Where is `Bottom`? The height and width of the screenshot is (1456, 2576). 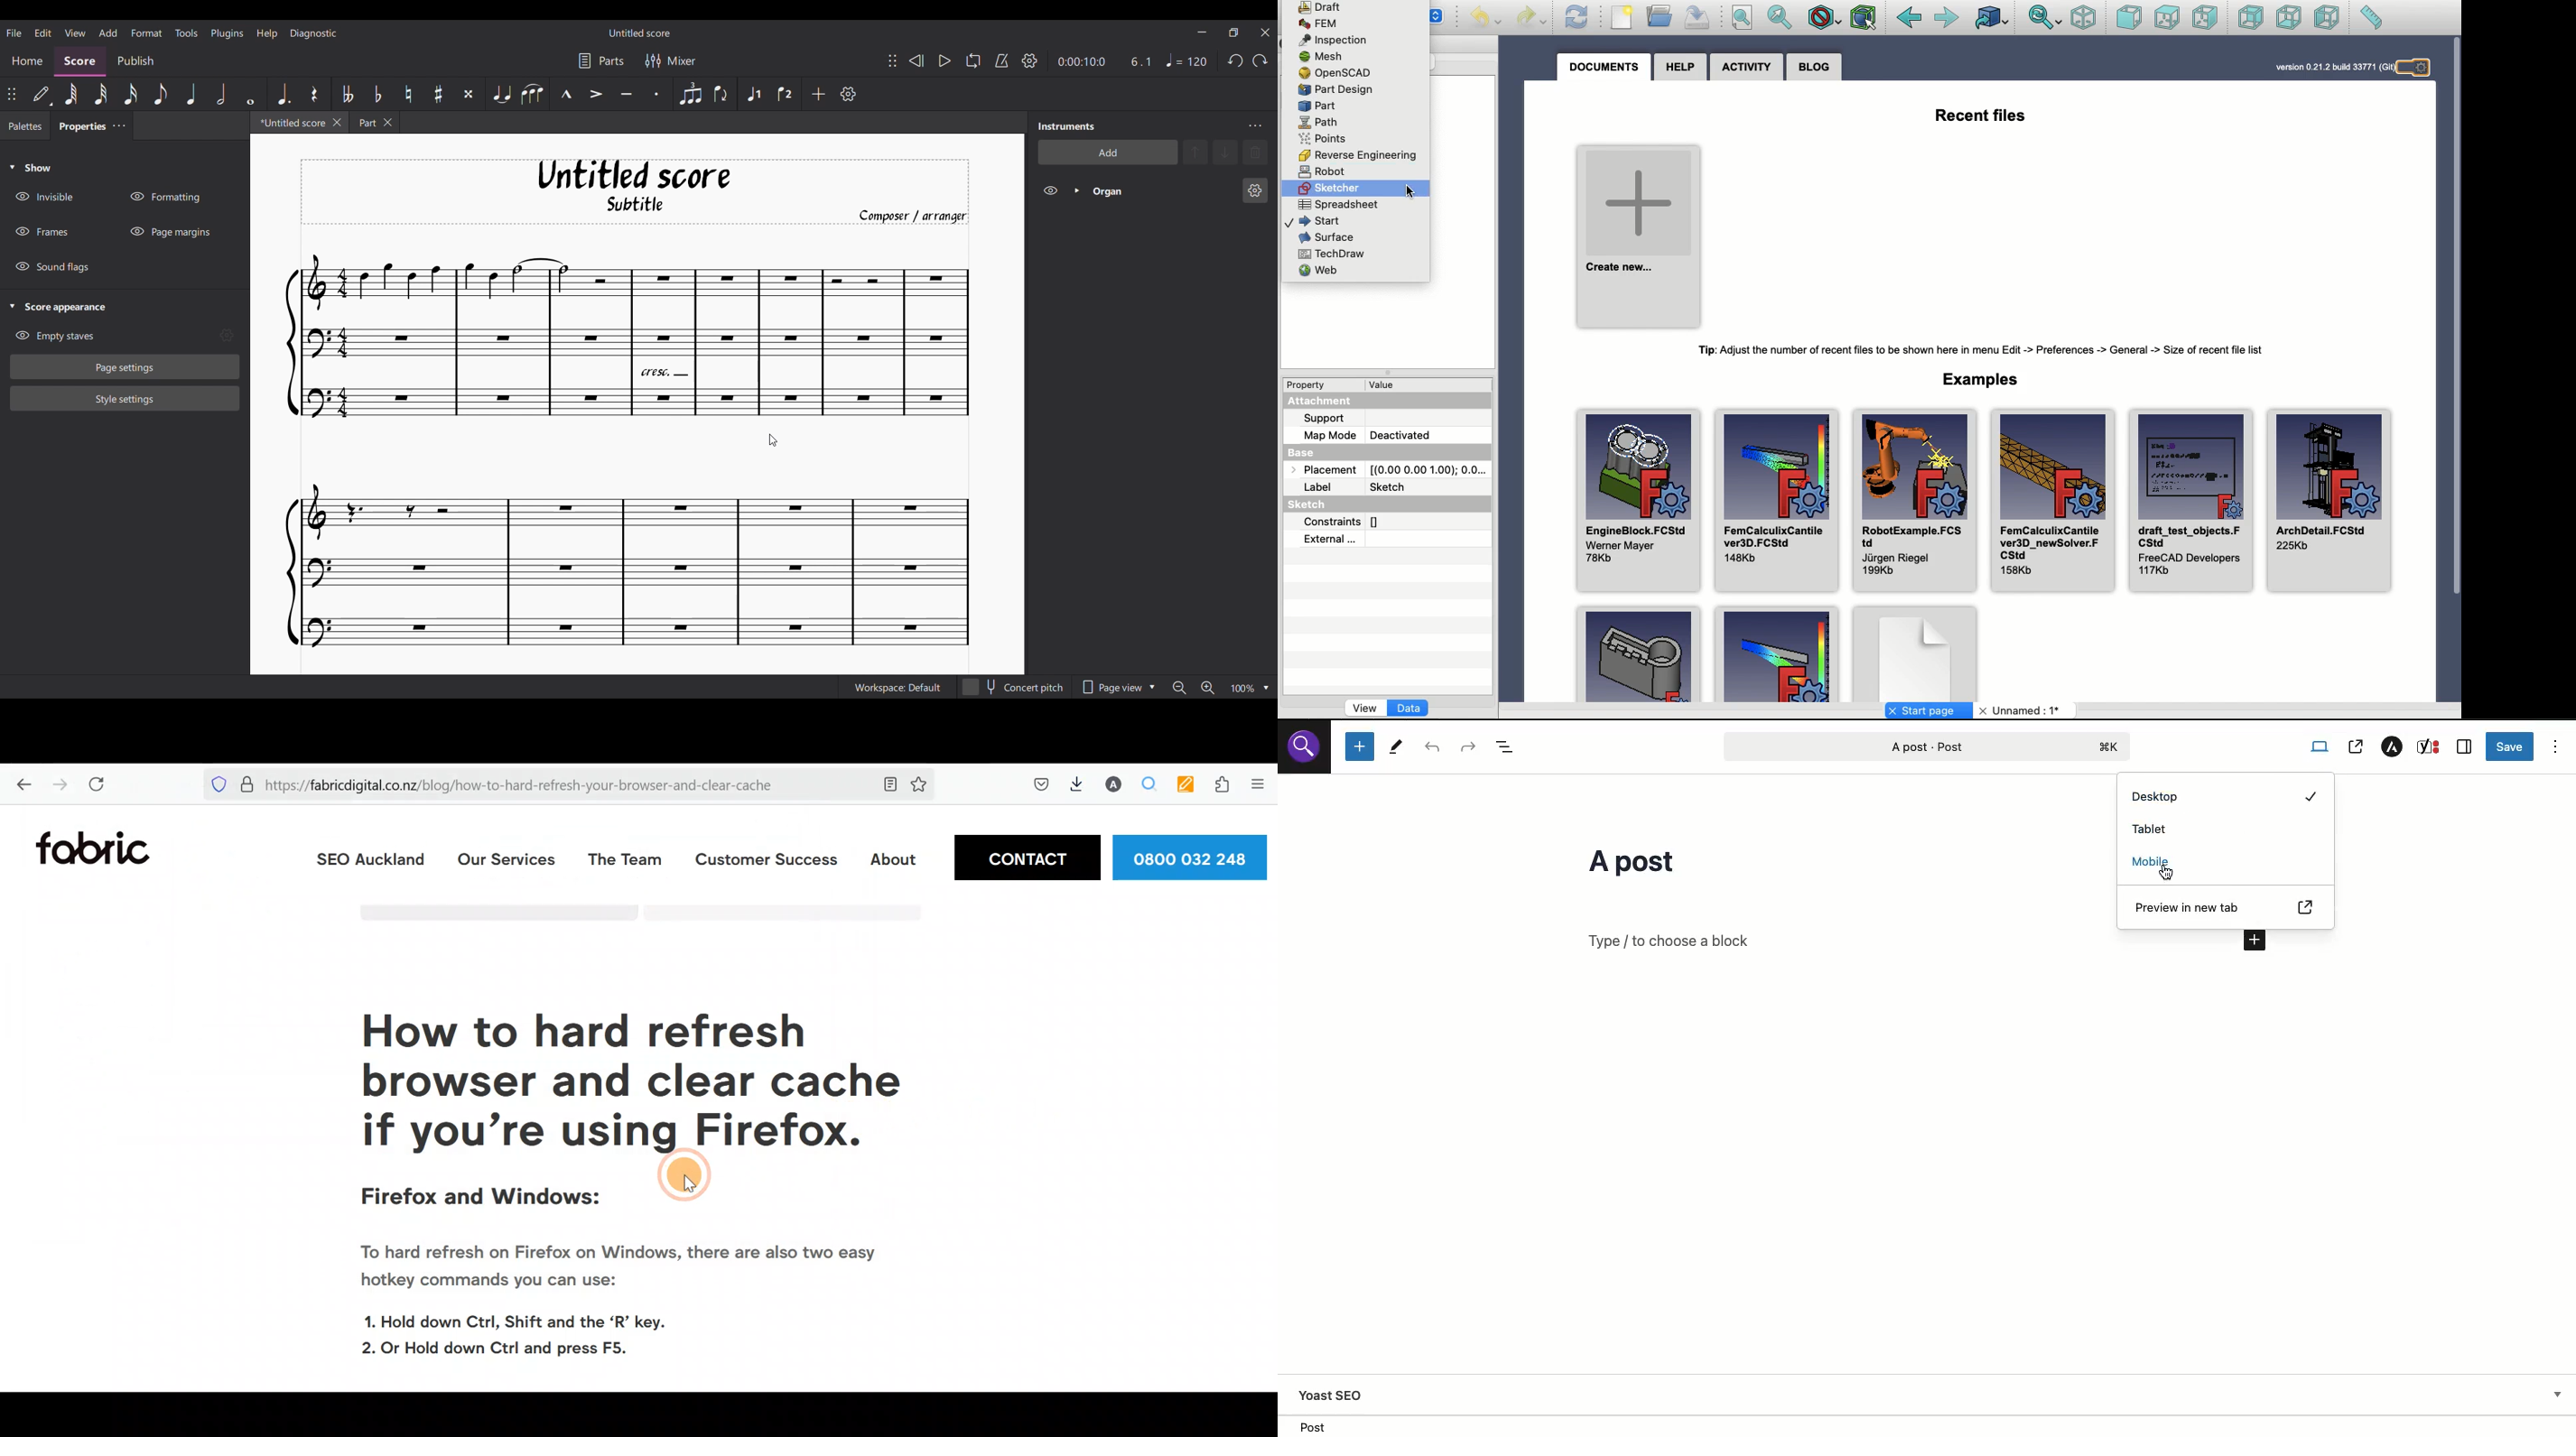 Bottom is located at coordinates (2287, 17).